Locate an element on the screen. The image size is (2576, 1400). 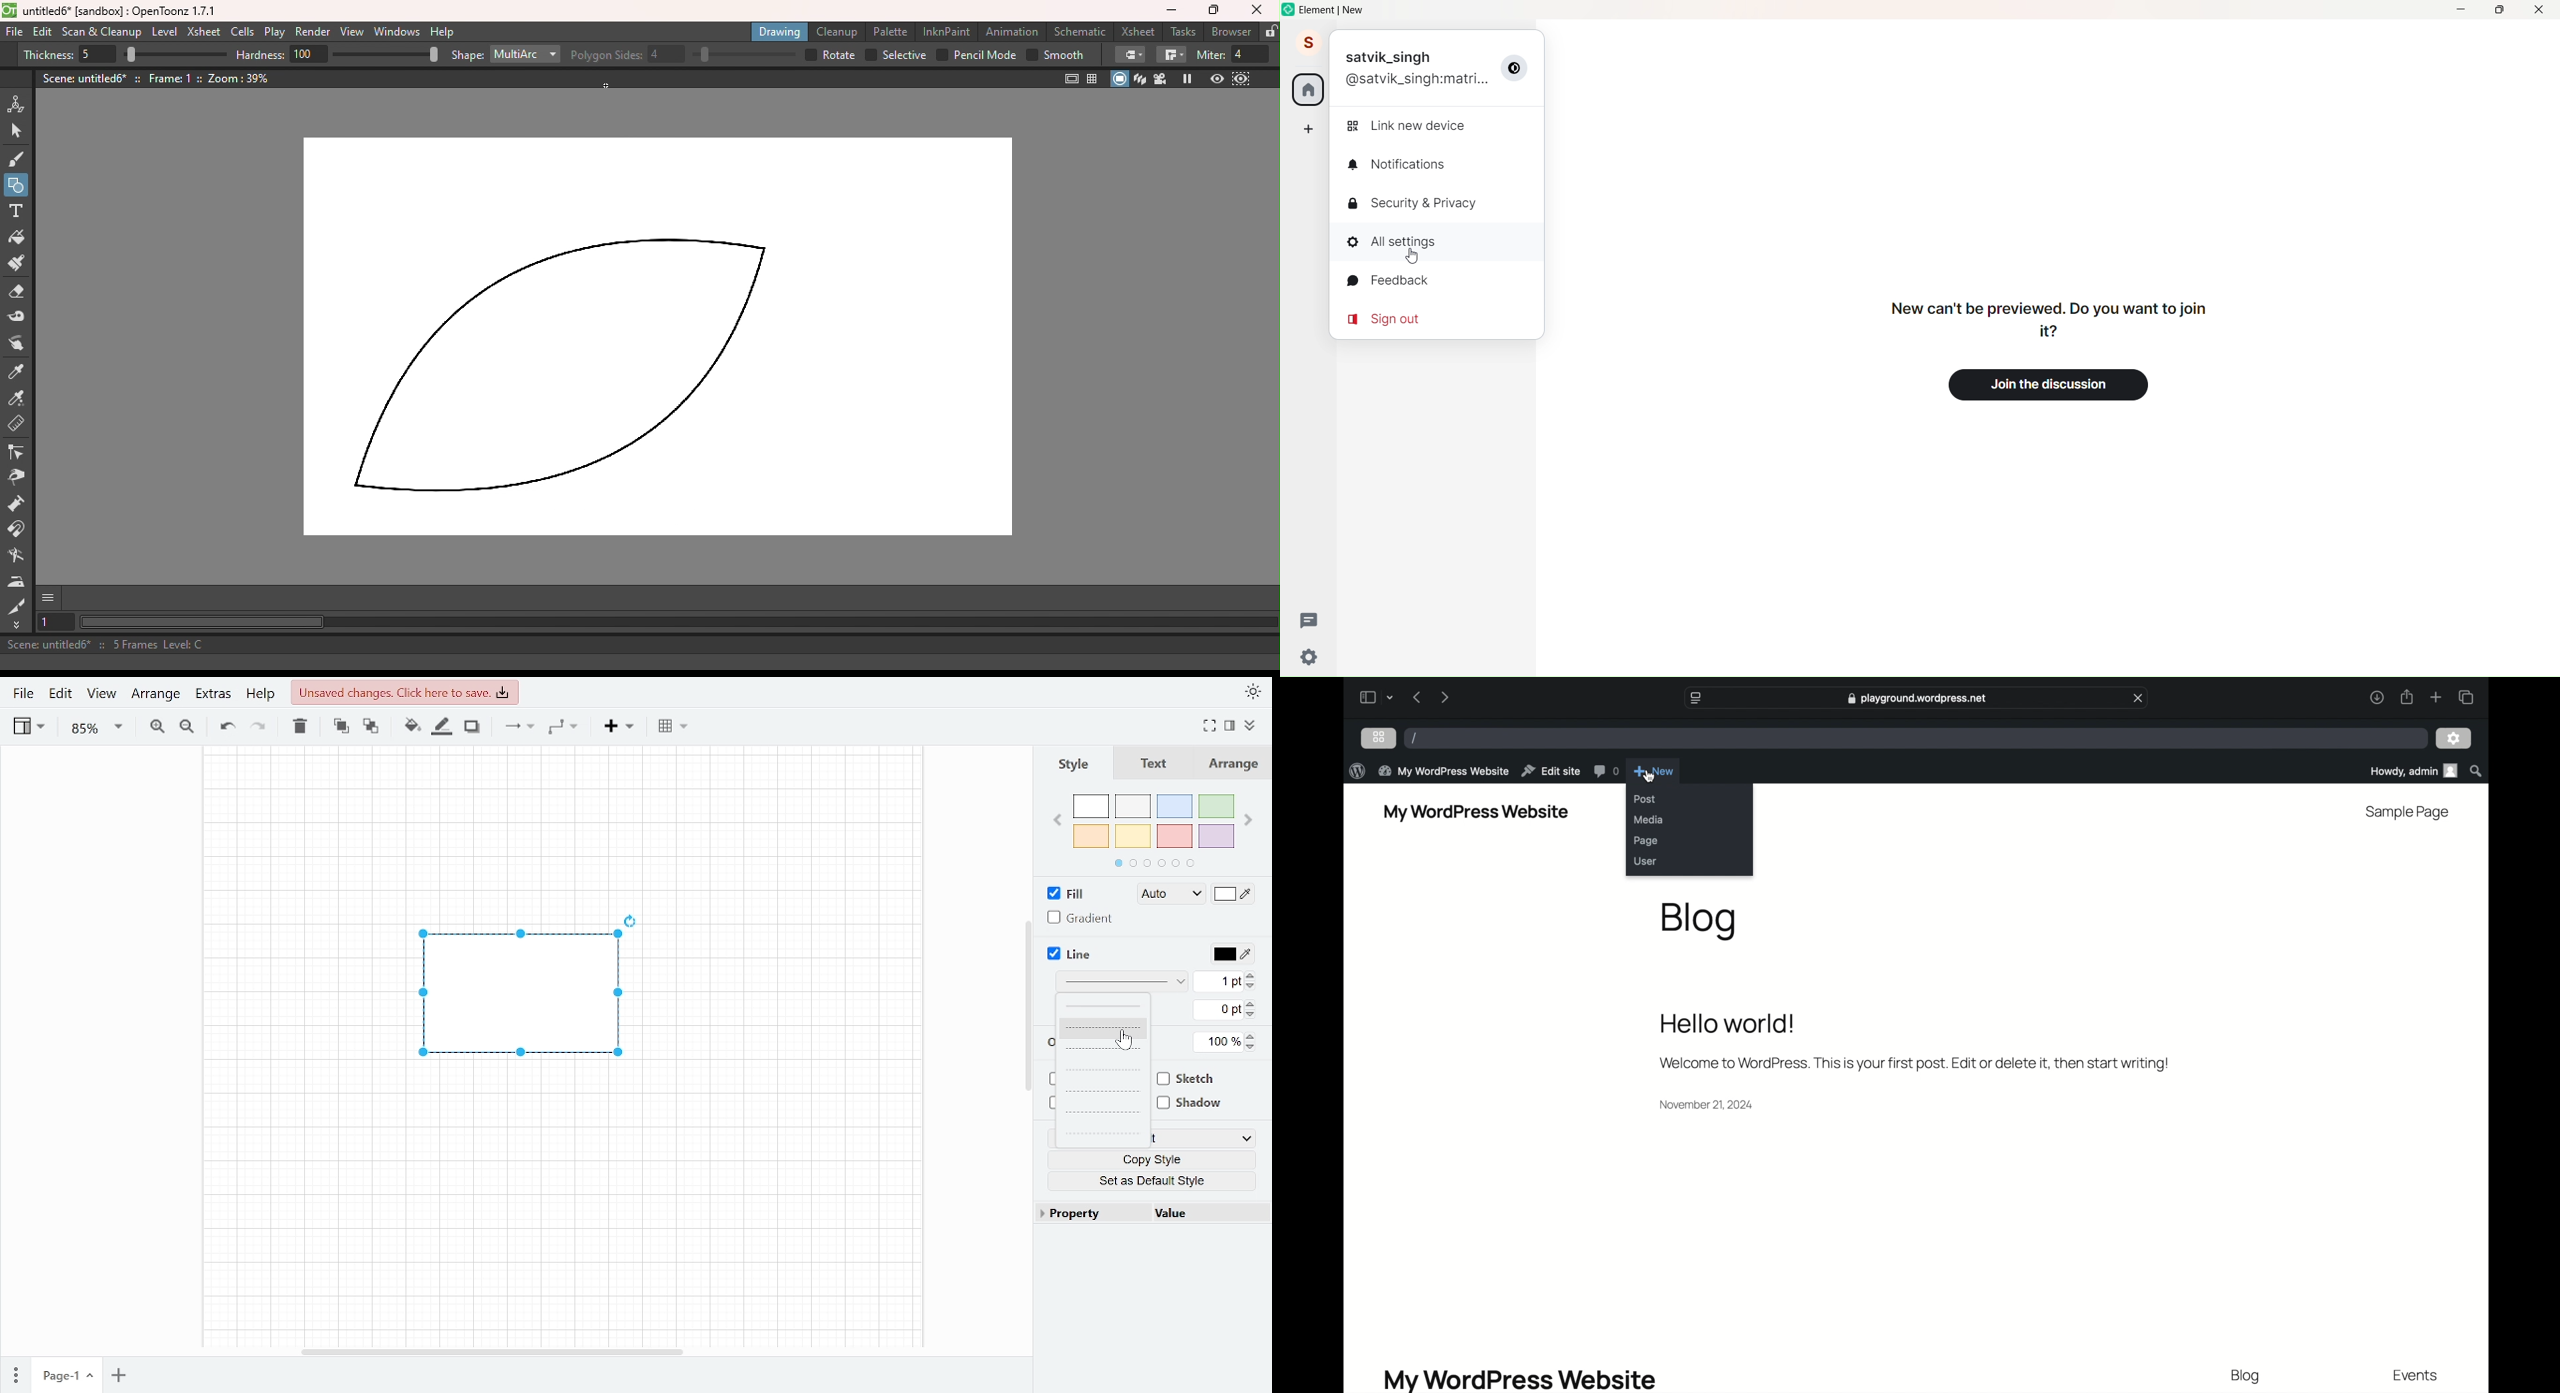
events is located at coordinates (2416, 1376).